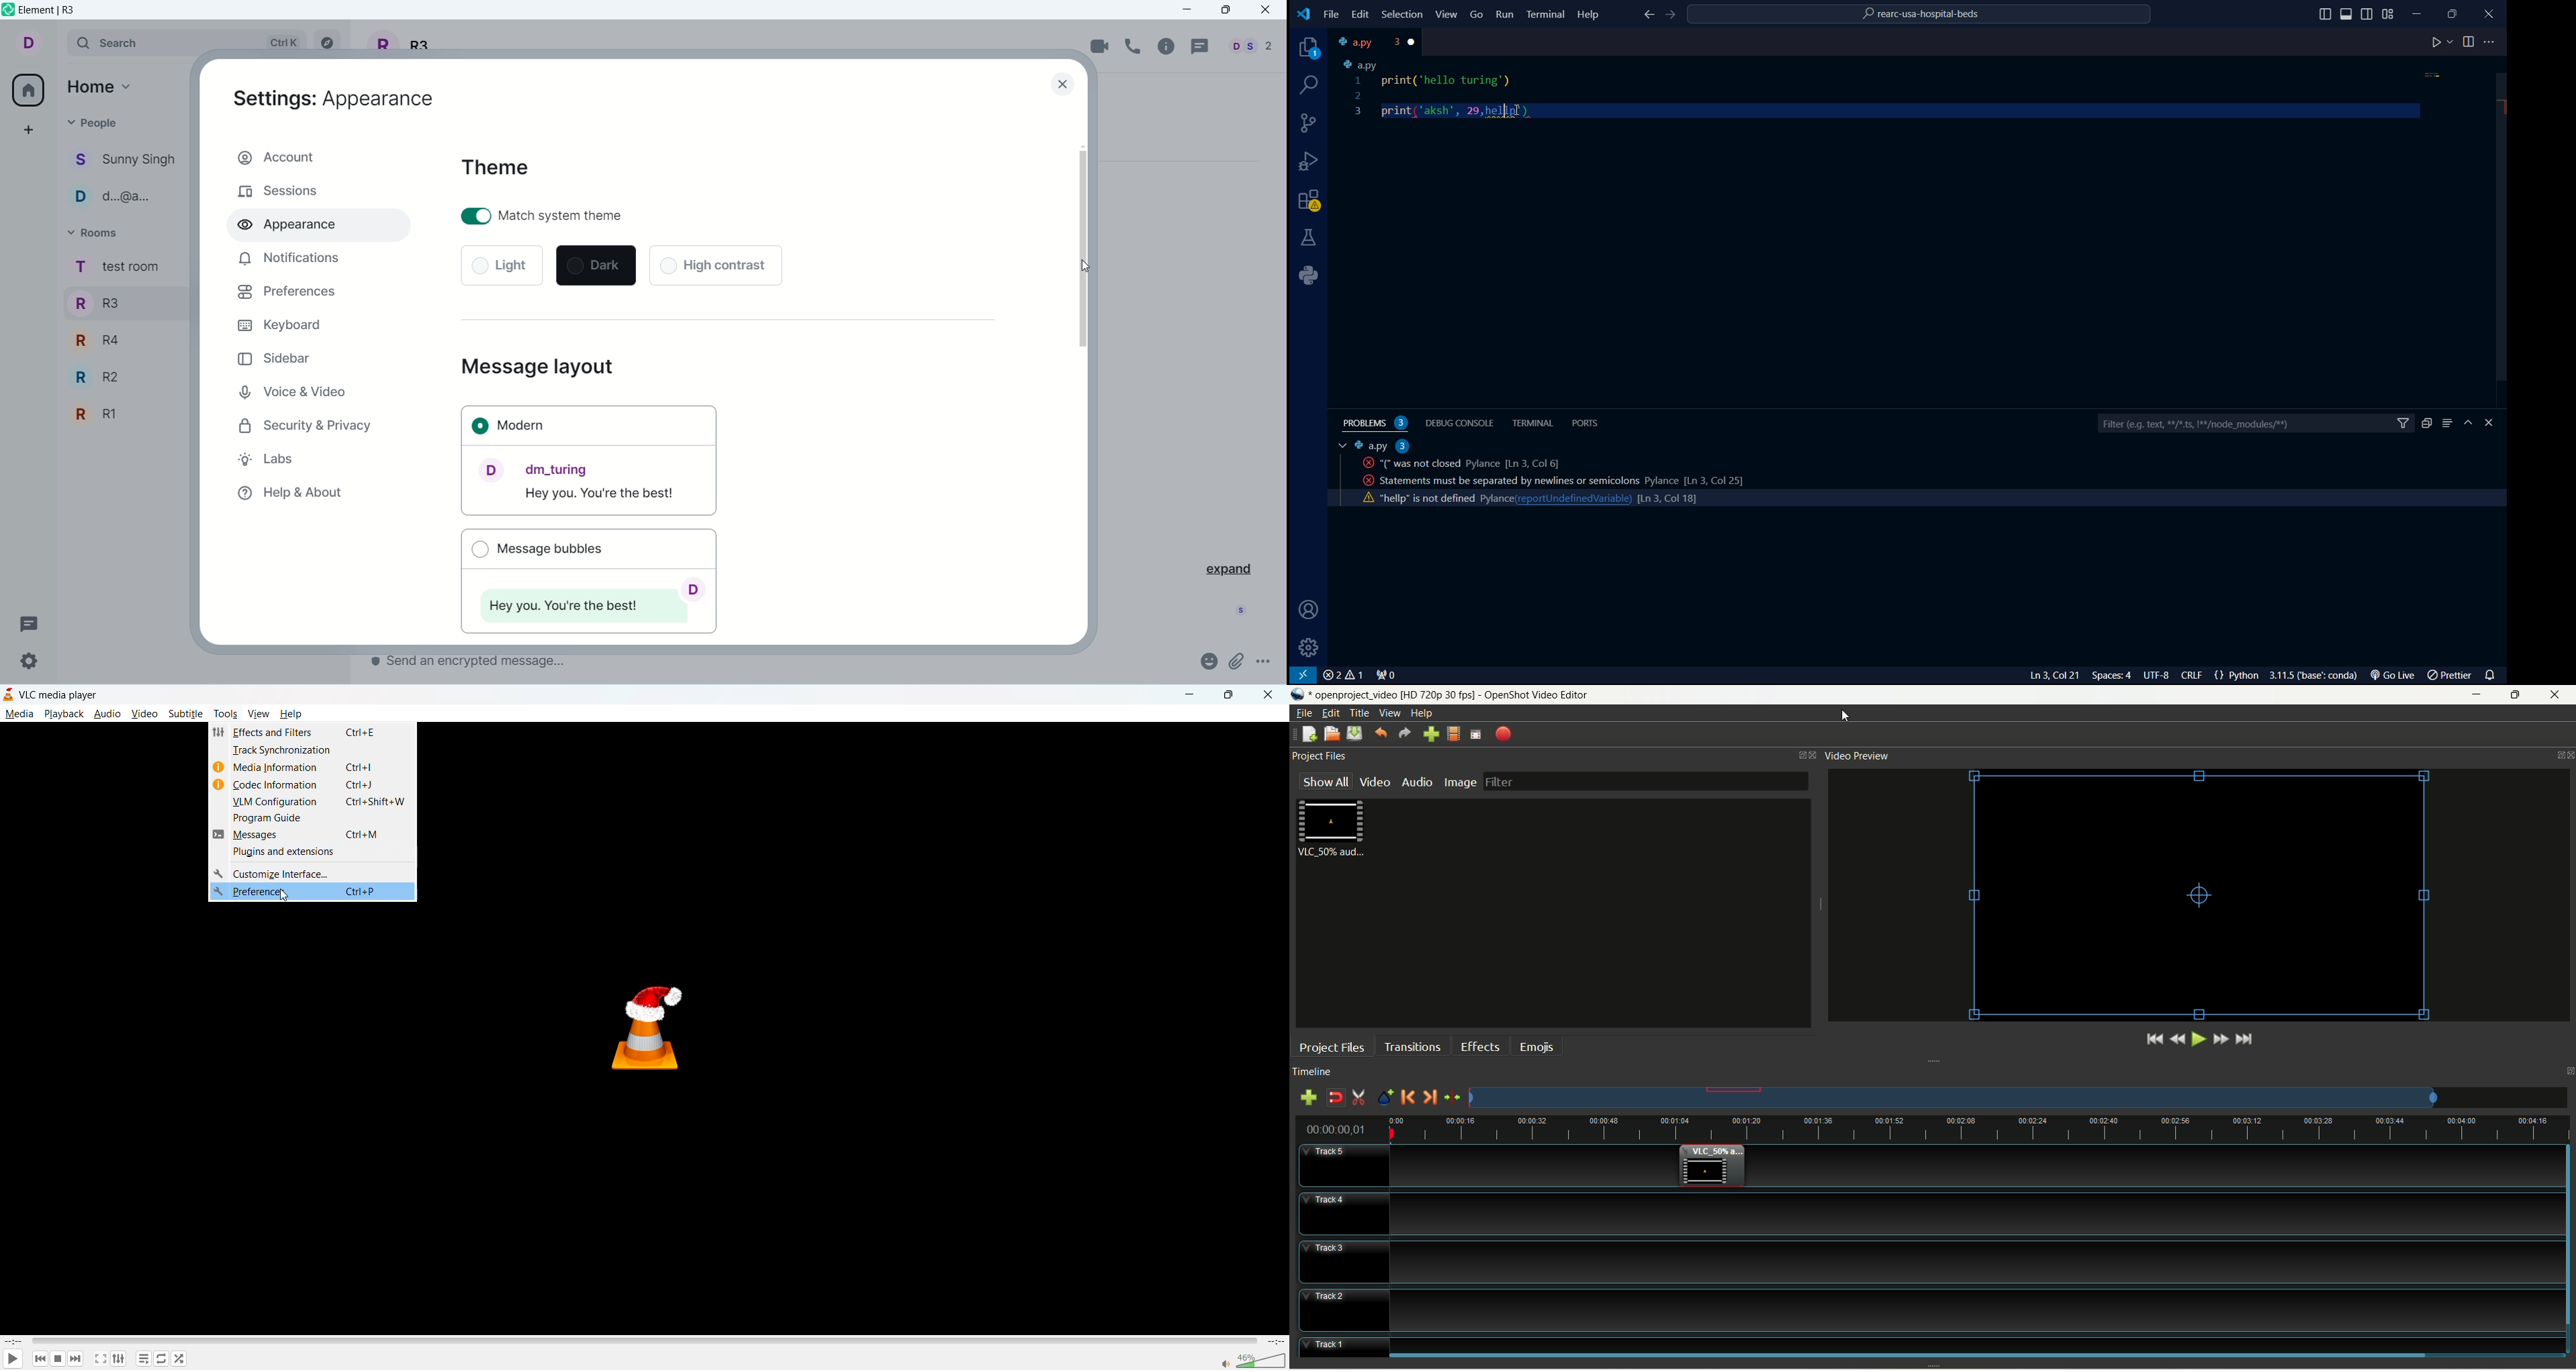  I want to click on match system theme, so click(548, 216).